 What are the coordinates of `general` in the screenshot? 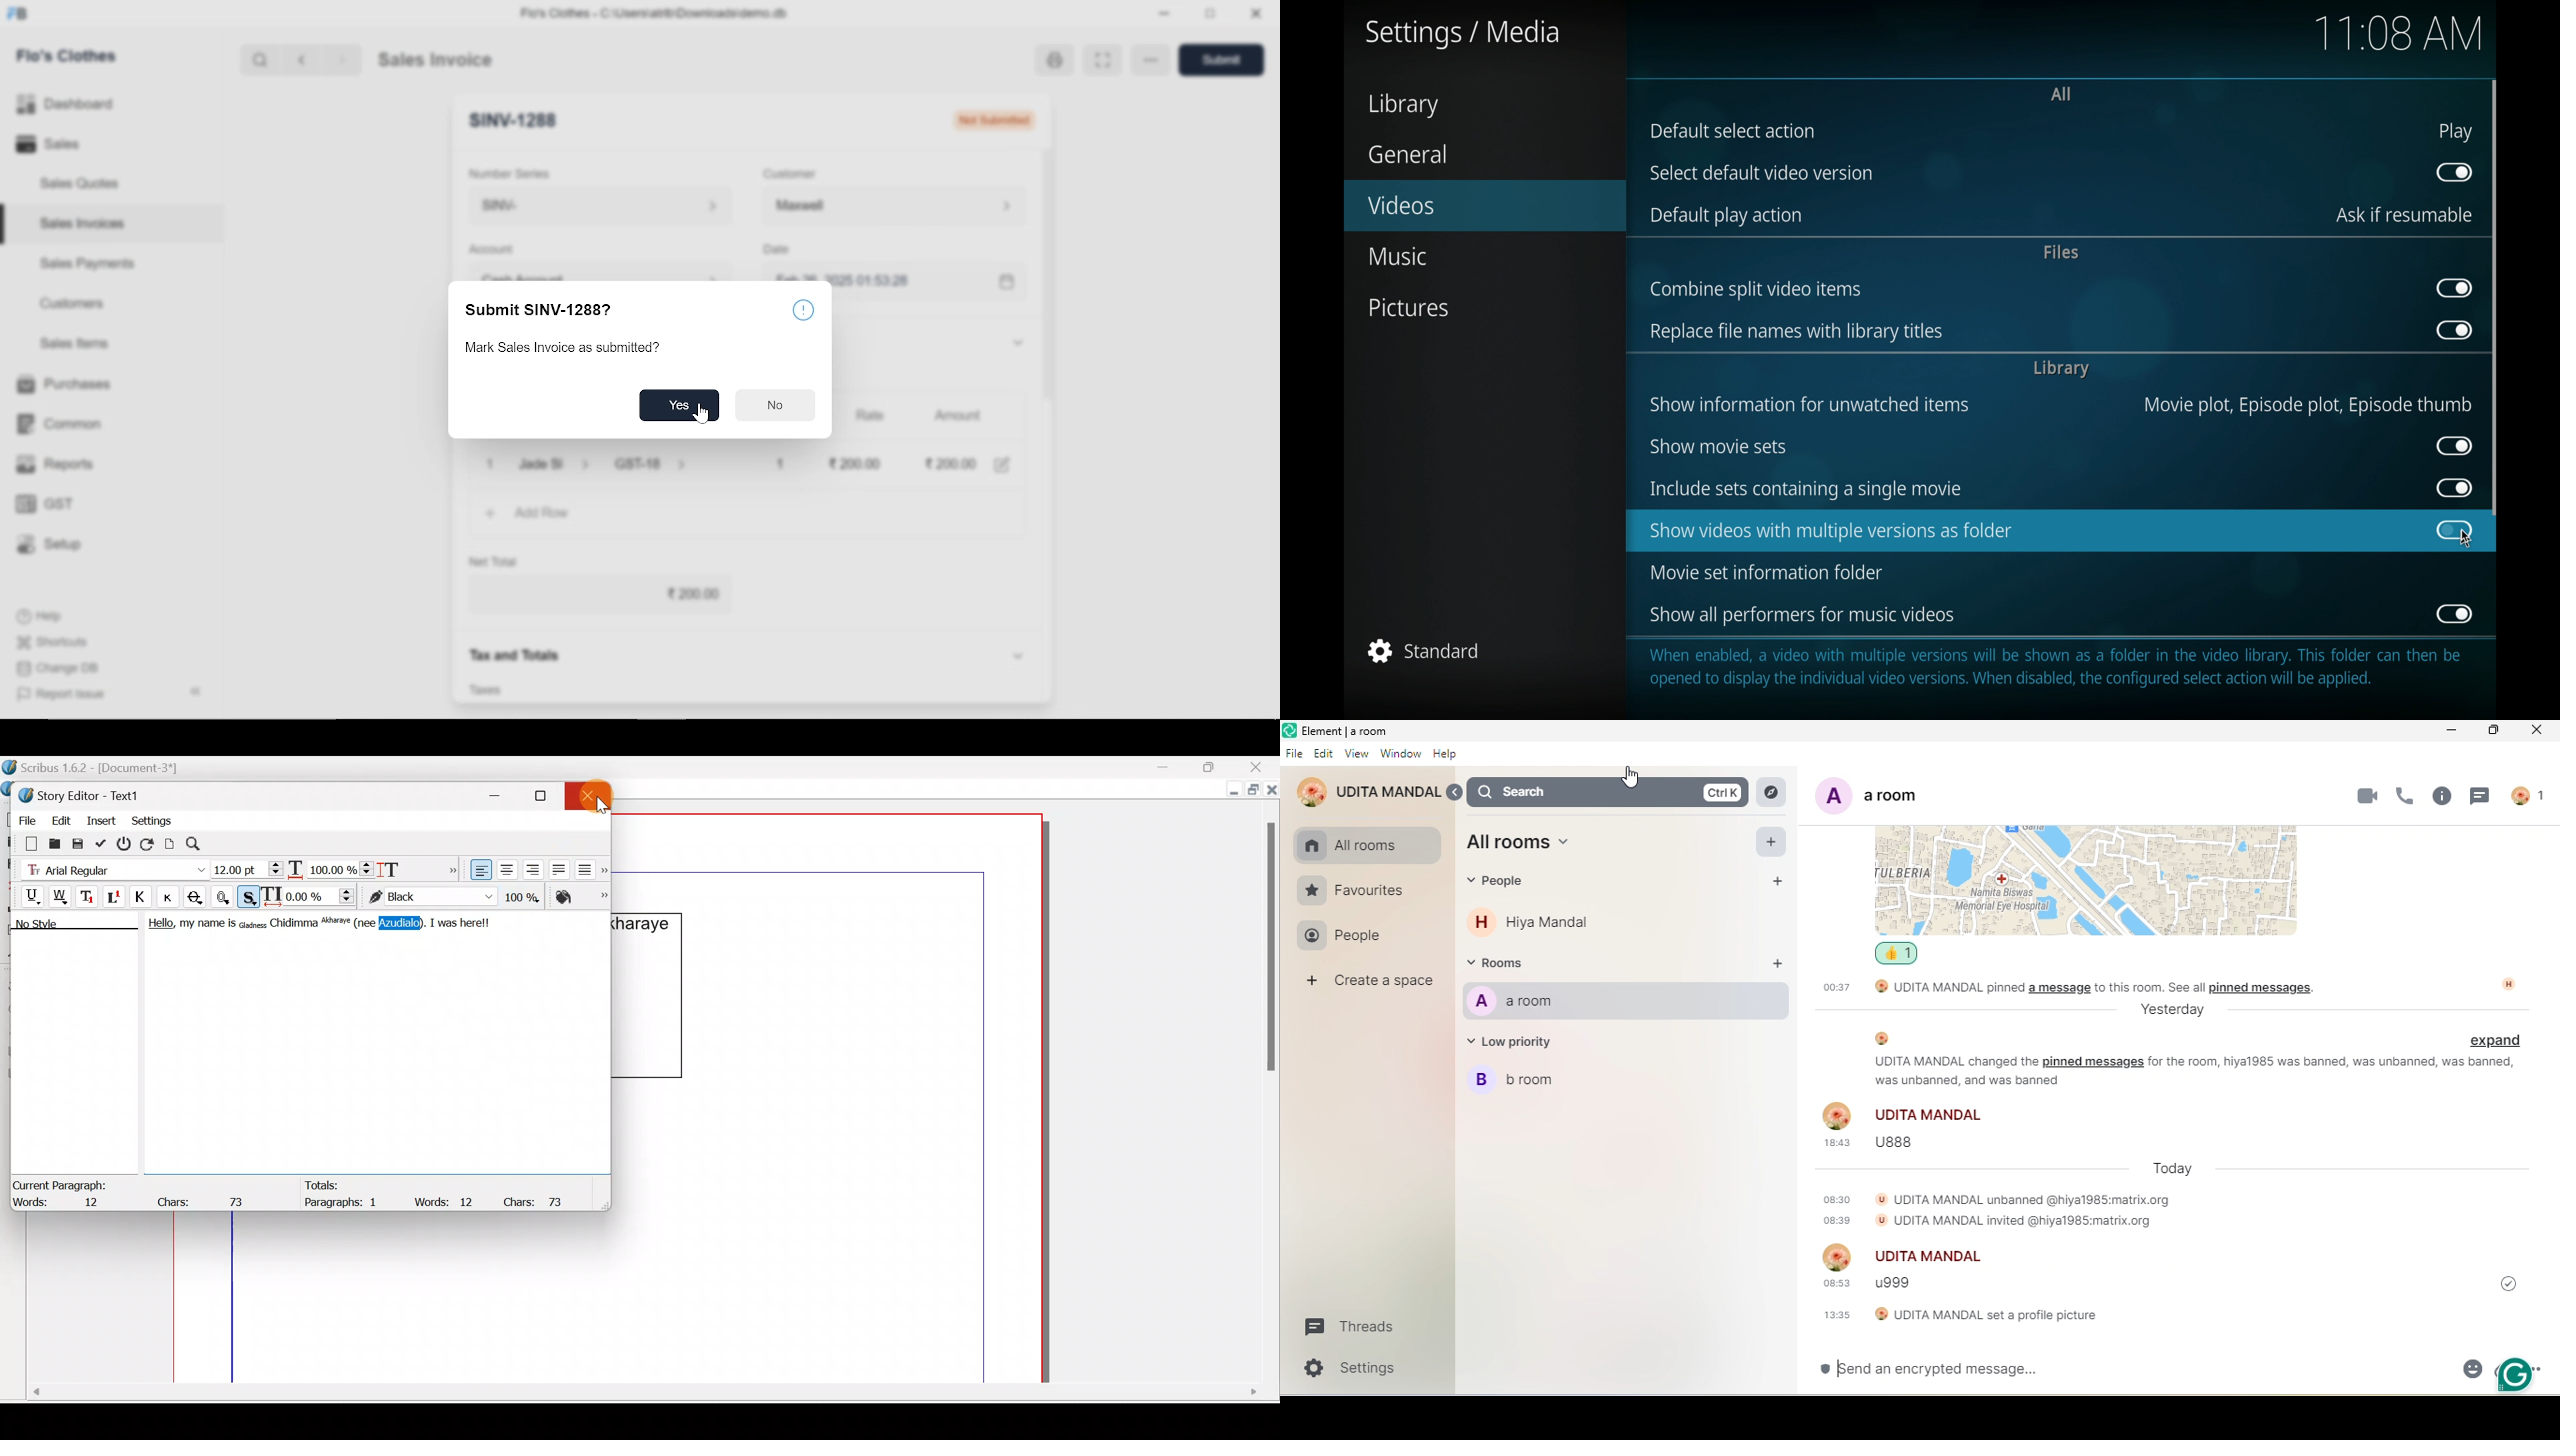 It's located at (1409, 154).